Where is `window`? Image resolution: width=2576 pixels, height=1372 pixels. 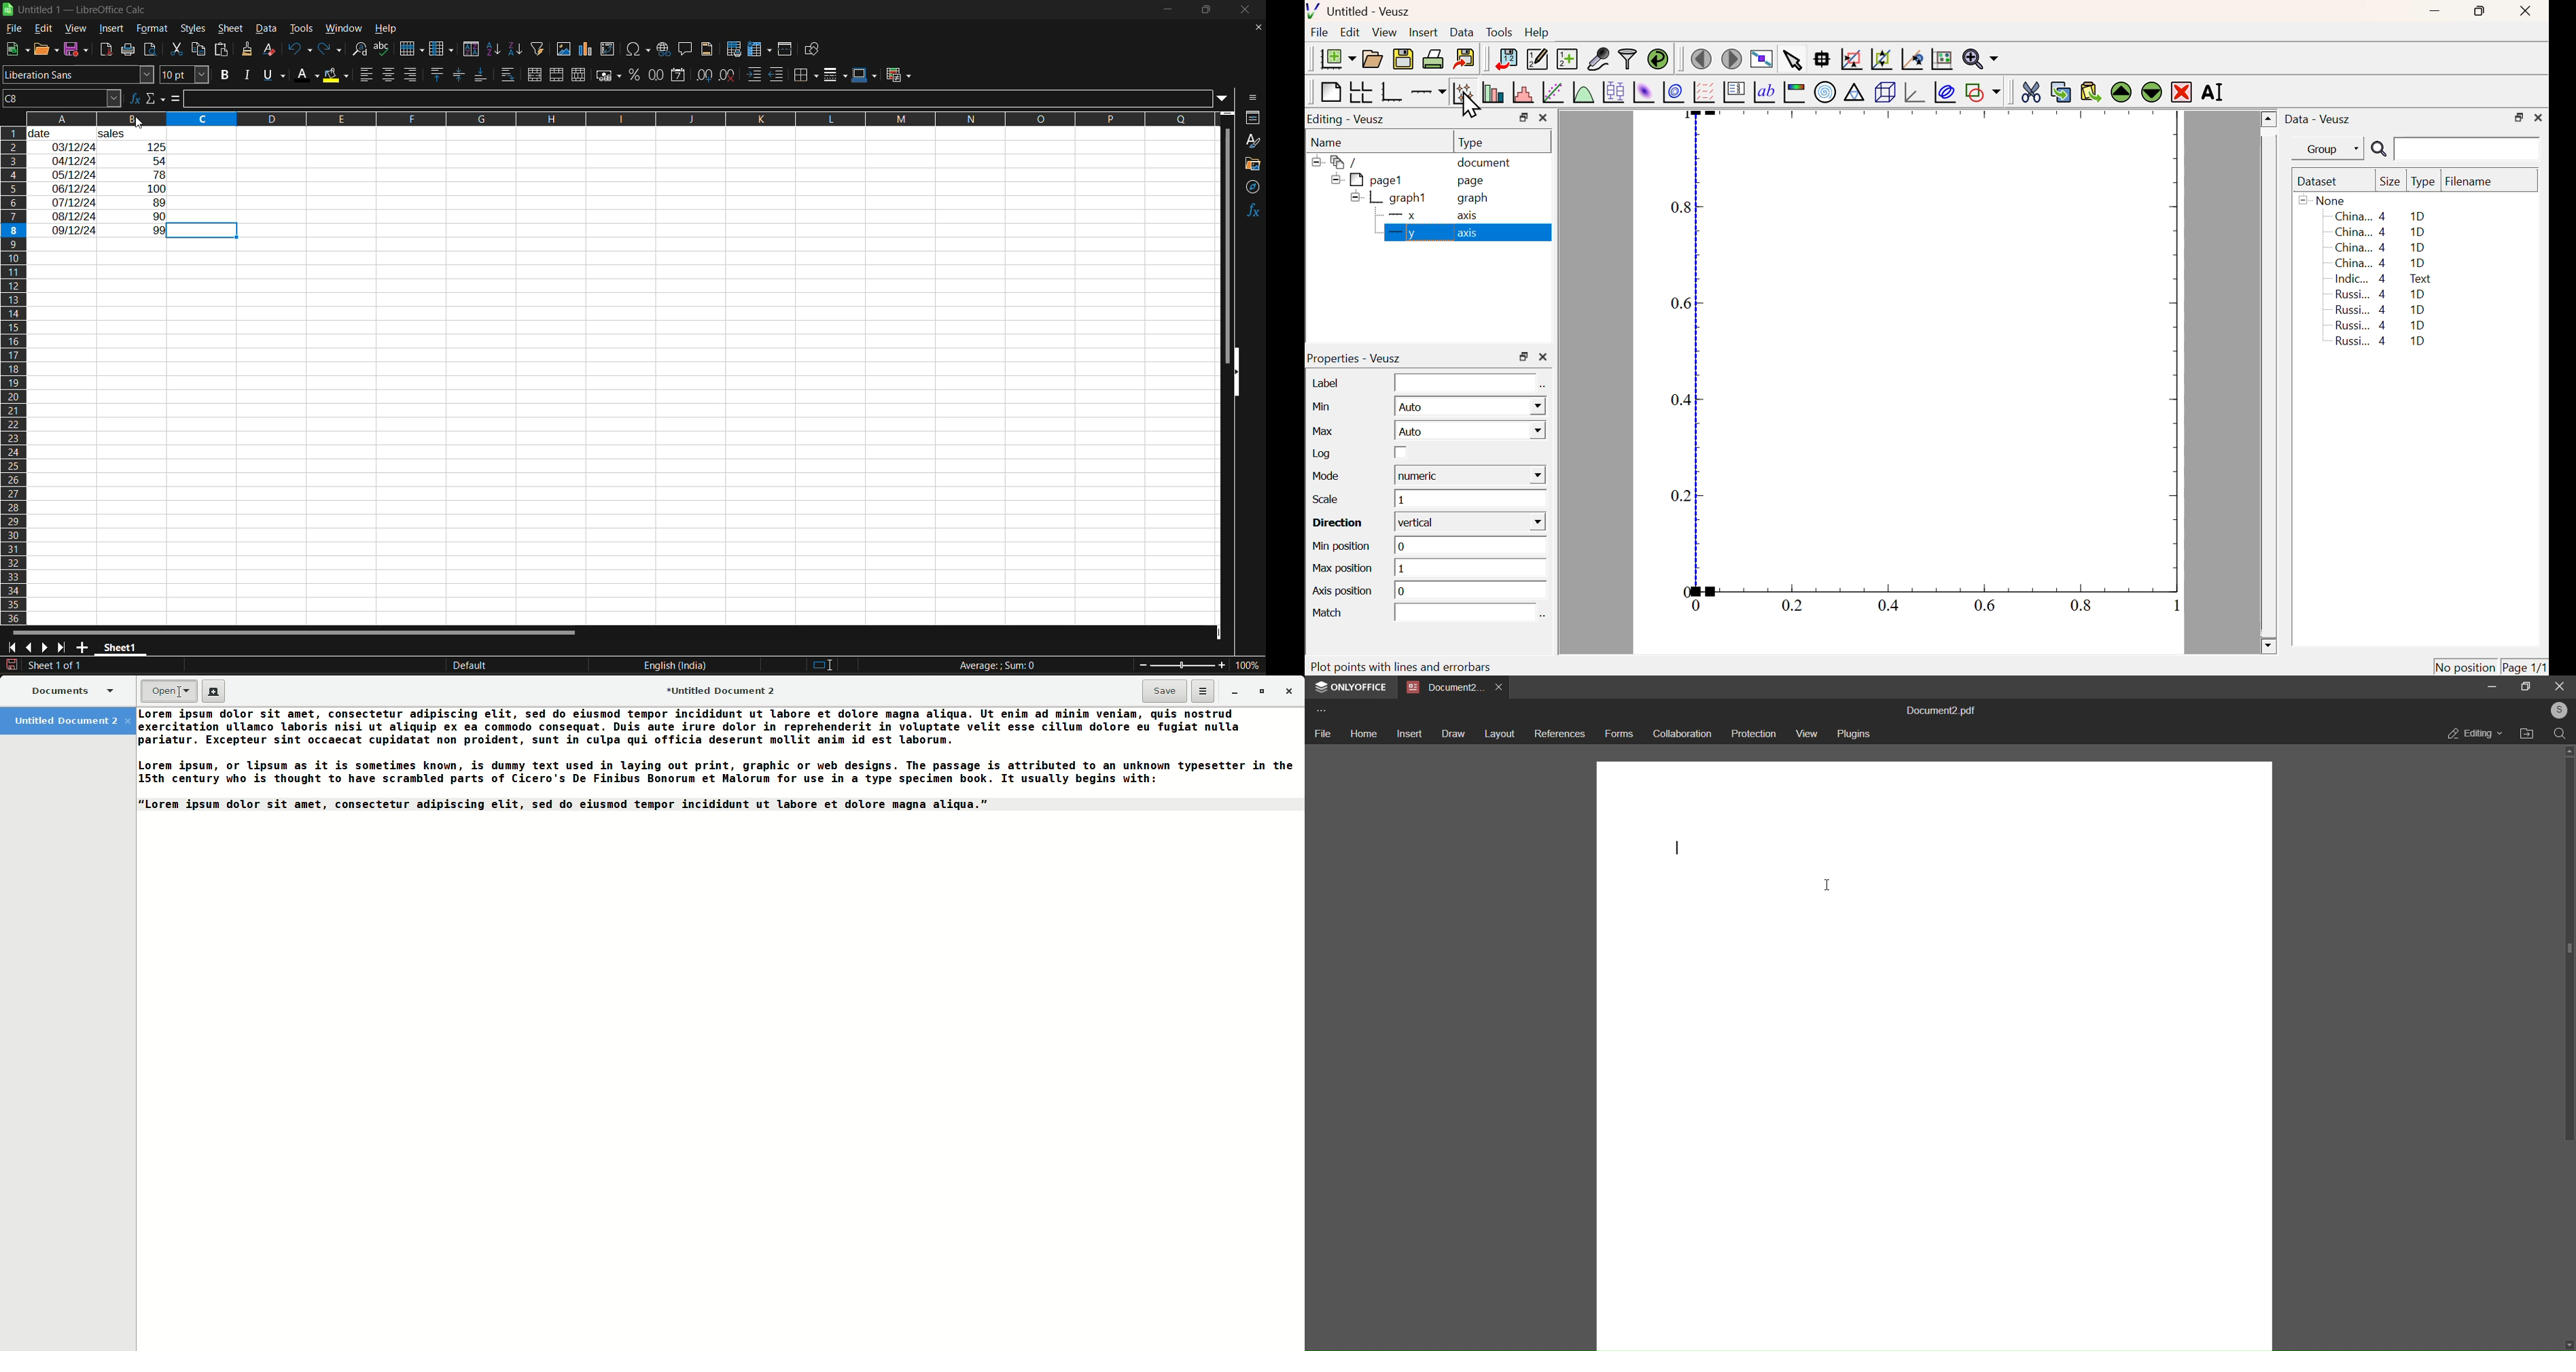 window is located at coordinates (343, 30).